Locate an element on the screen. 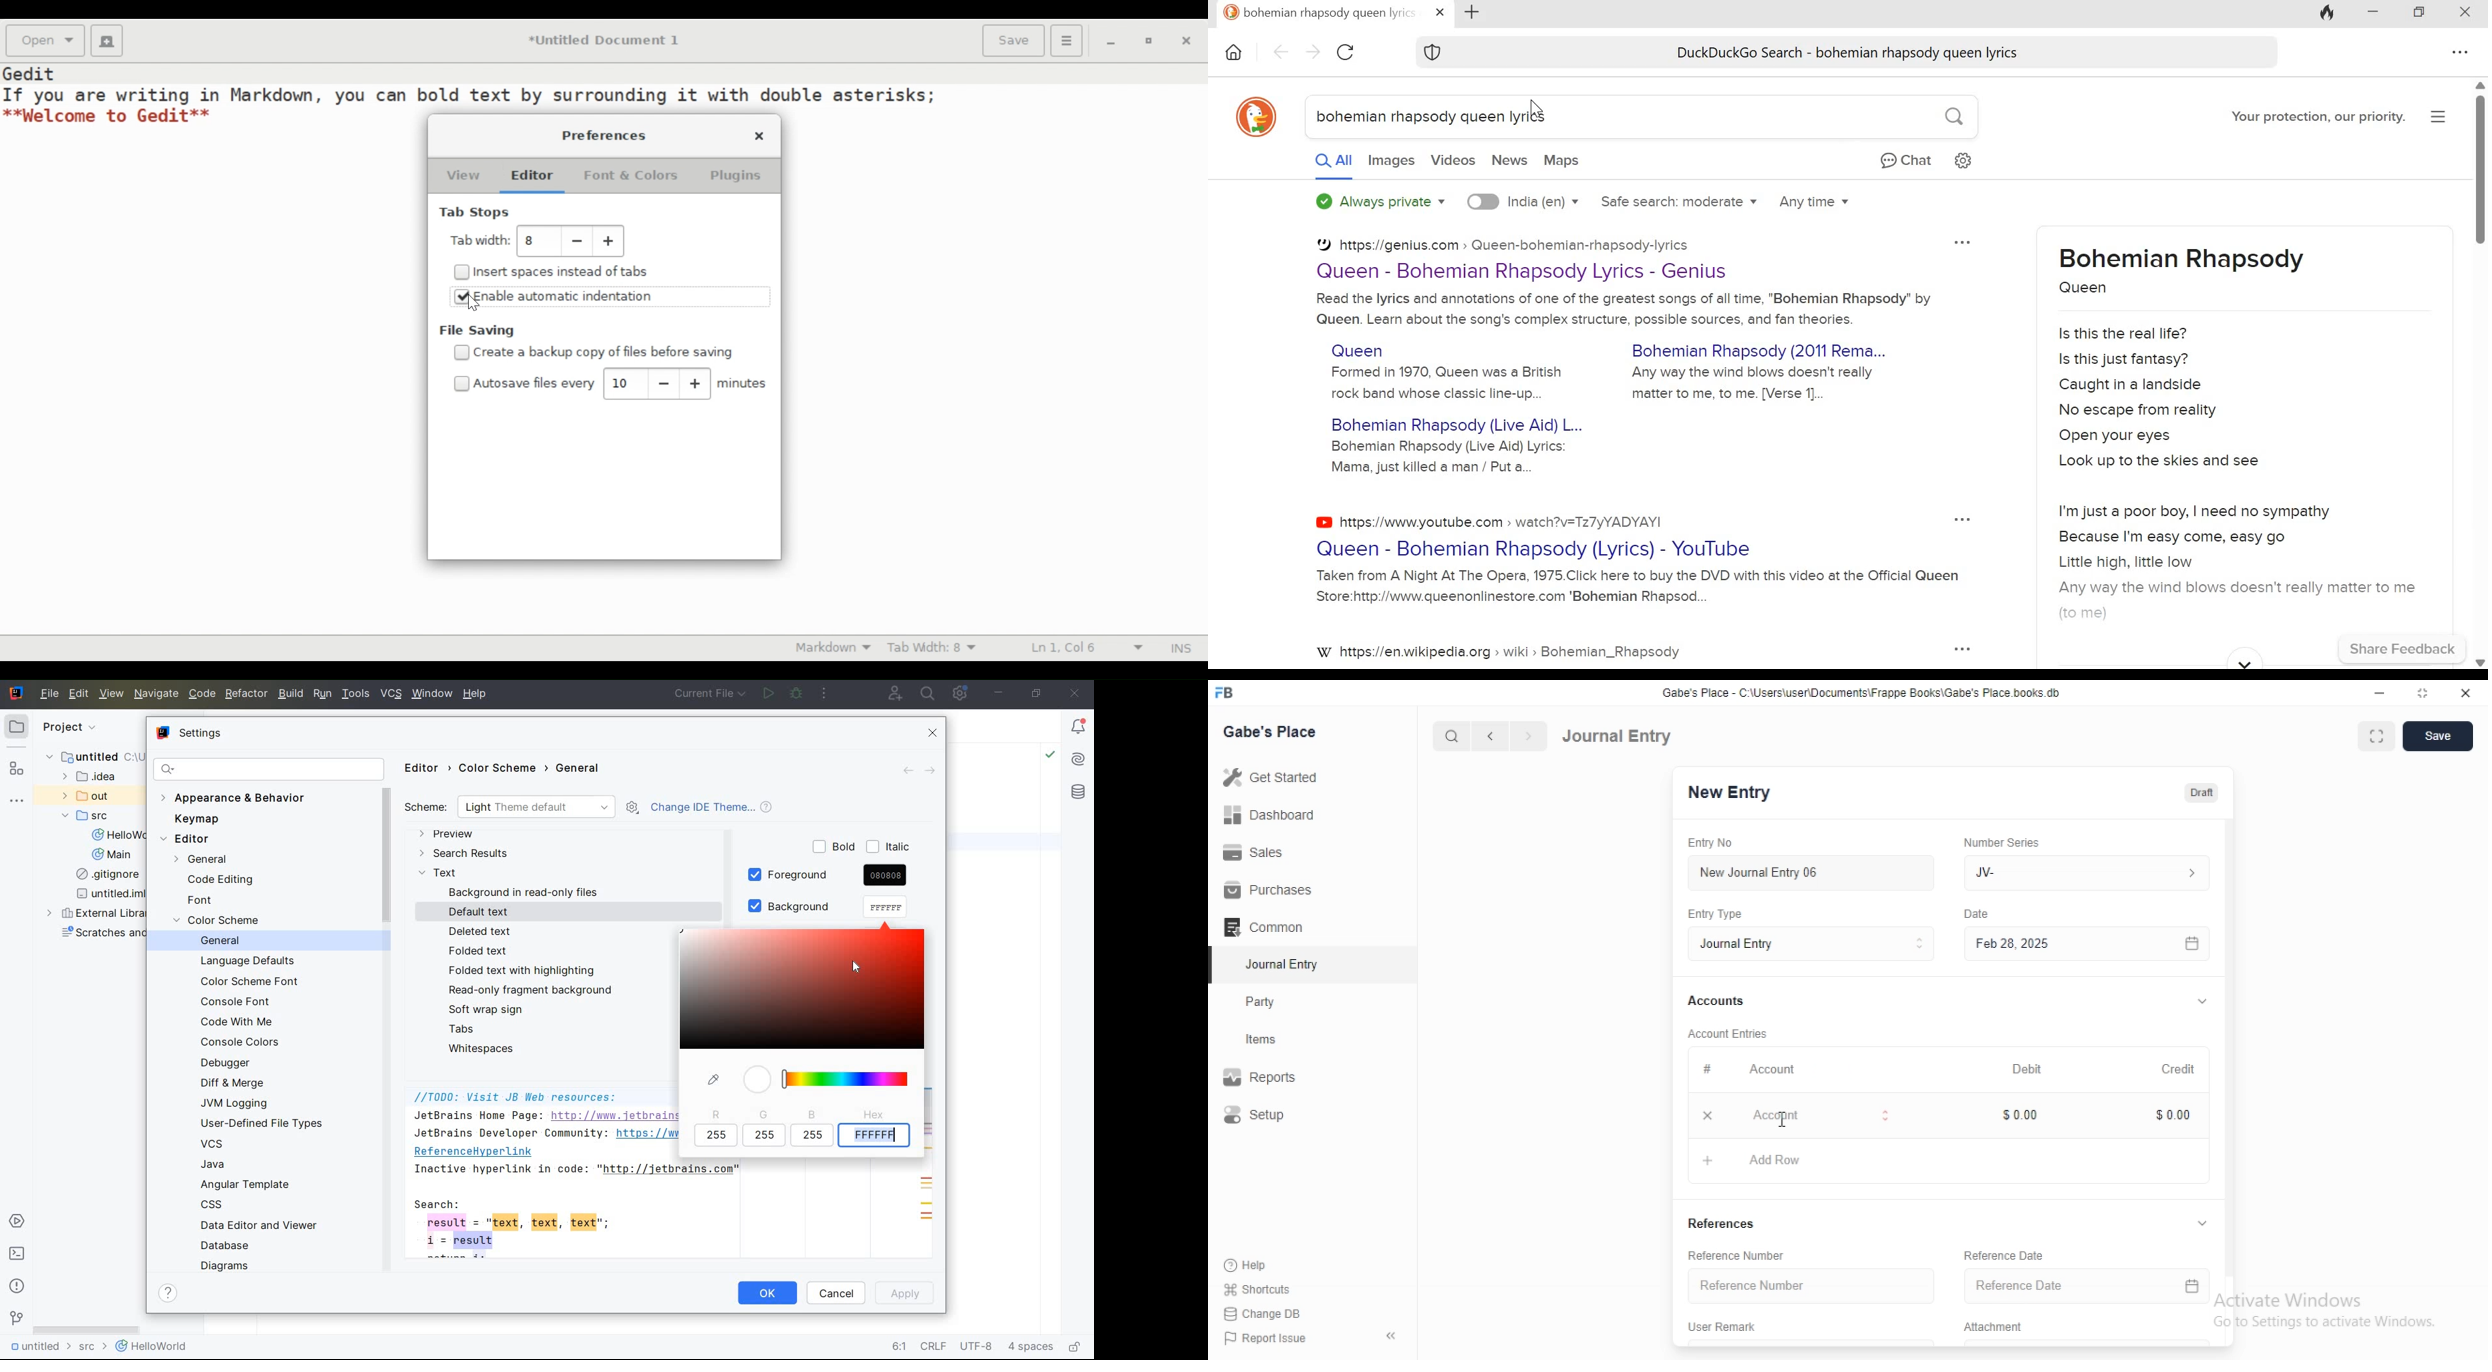 Image resolution: width=2492 pixels, height=1372 pixels. Entry Type is located at coordinates (1810, 944).